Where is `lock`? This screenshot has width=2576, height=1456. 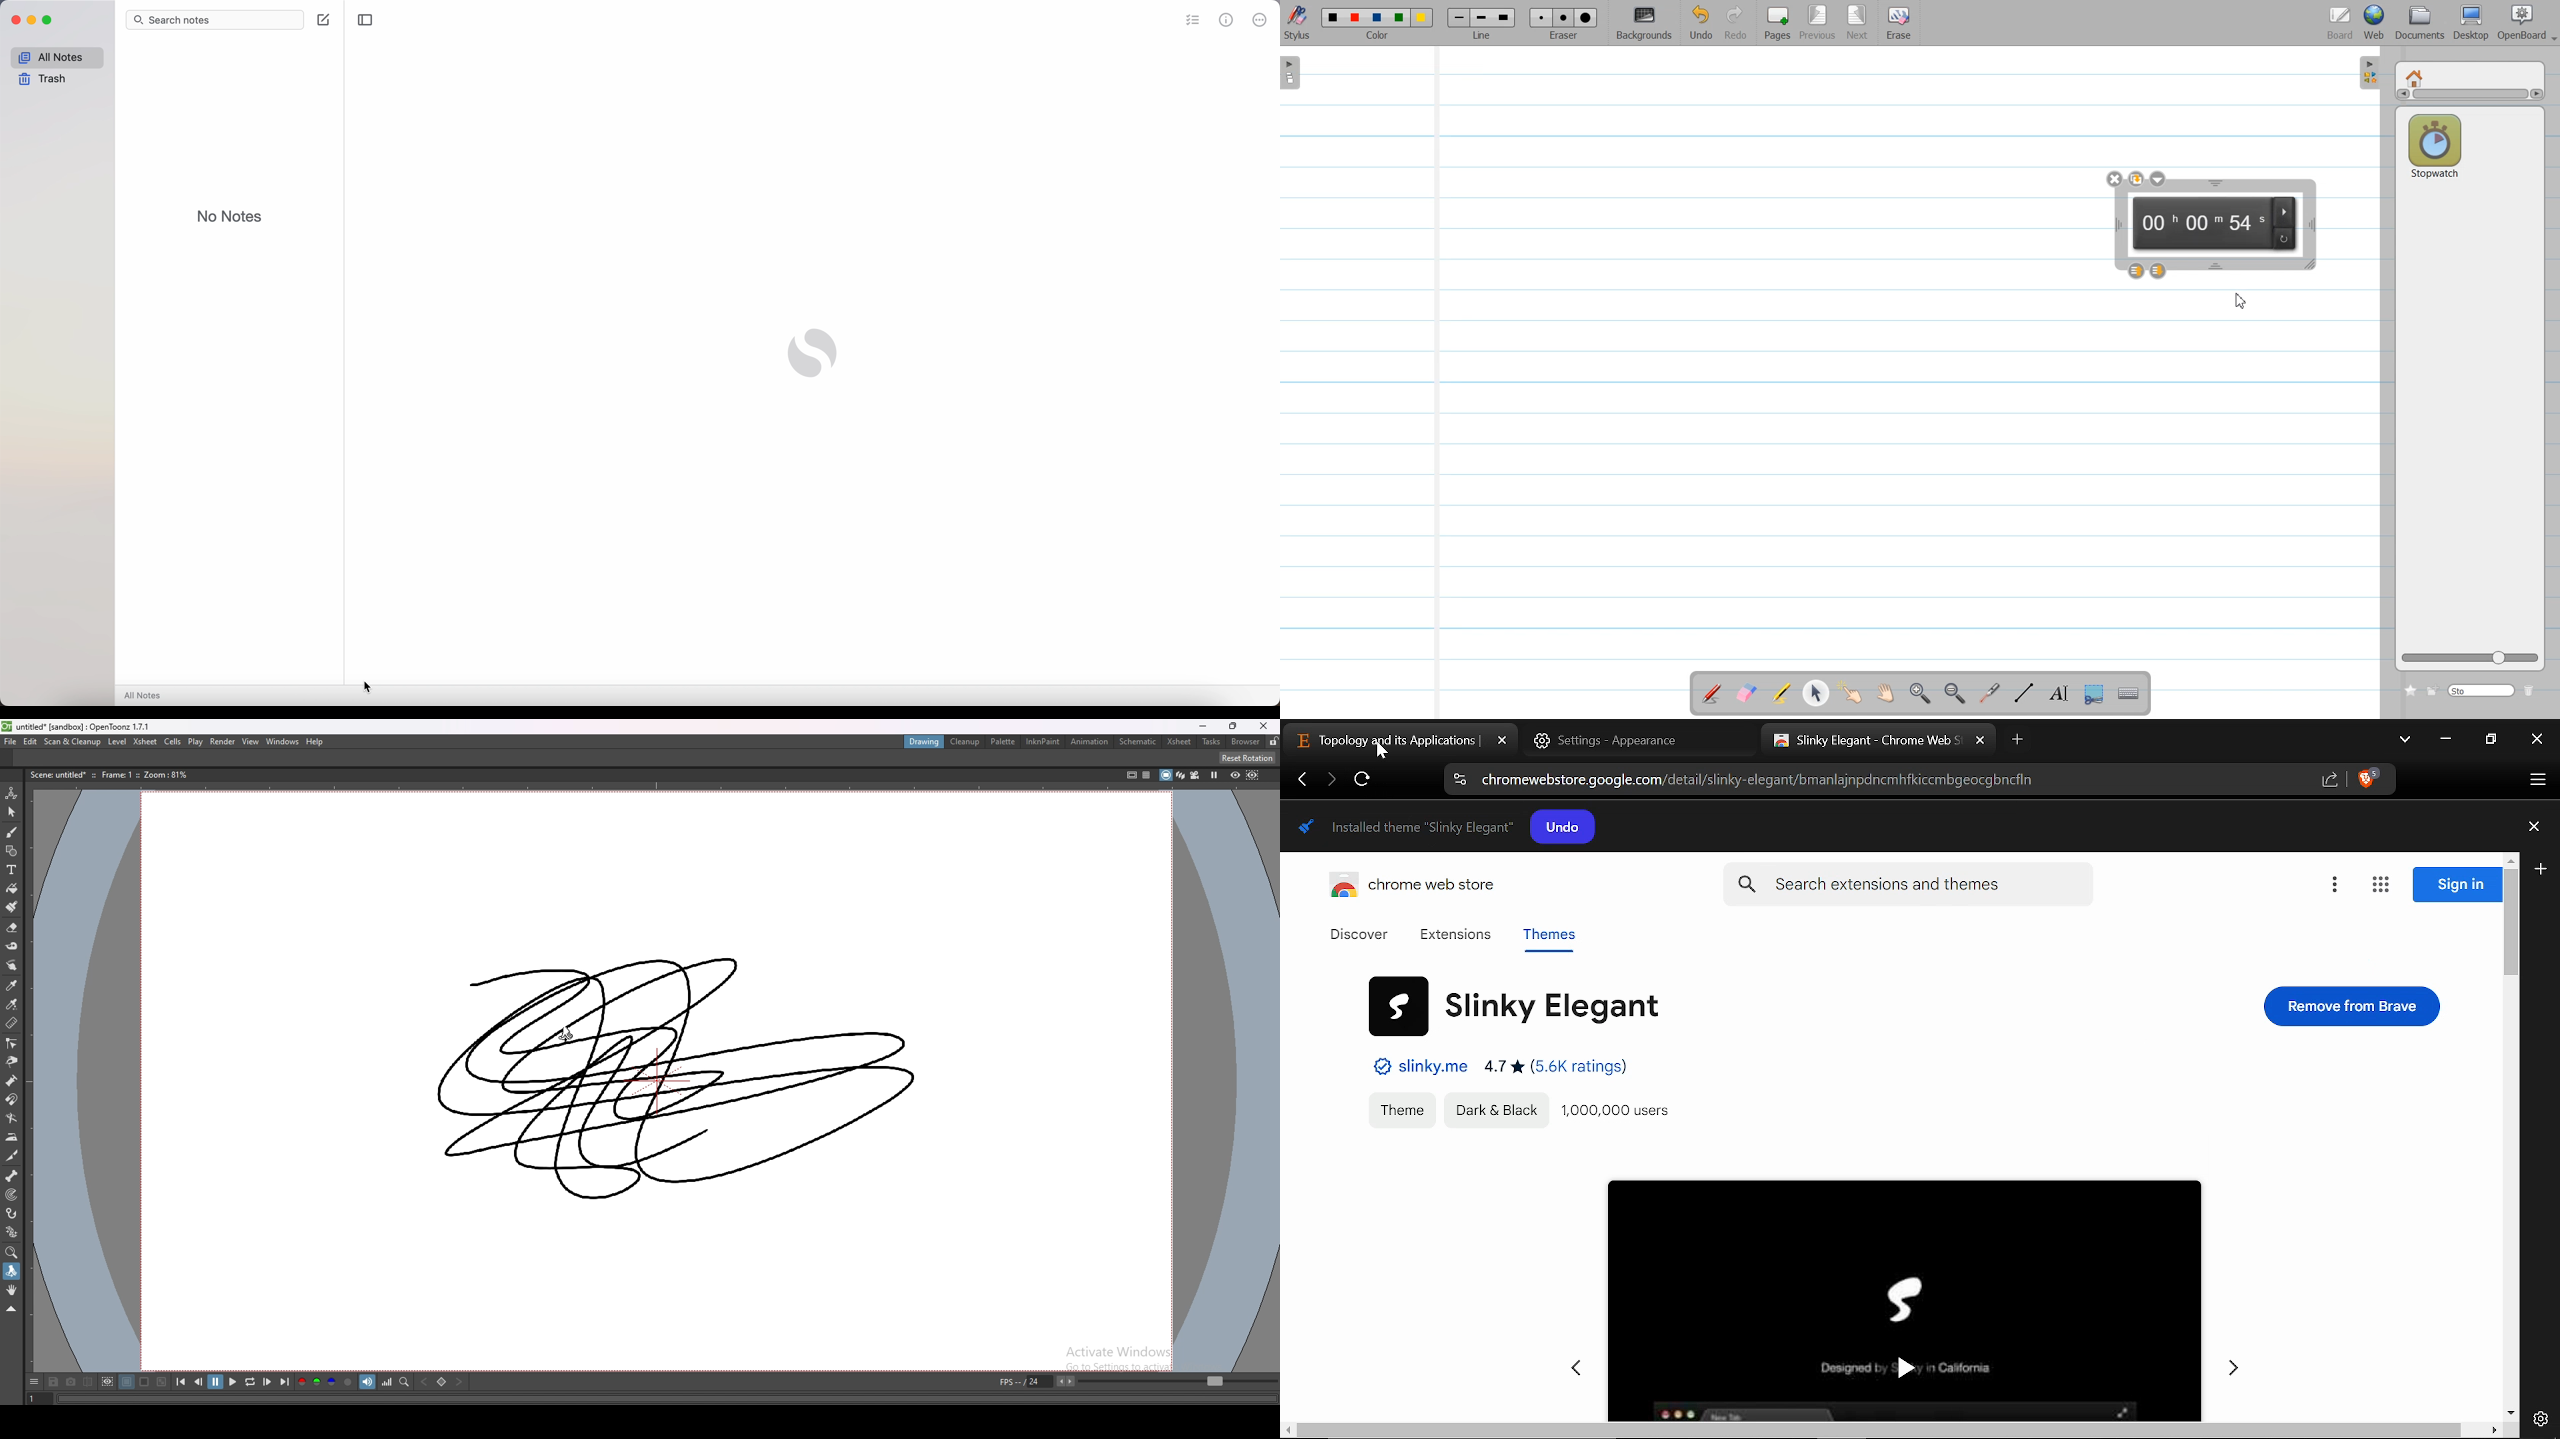 lock is located at coordinates (1274, 742).